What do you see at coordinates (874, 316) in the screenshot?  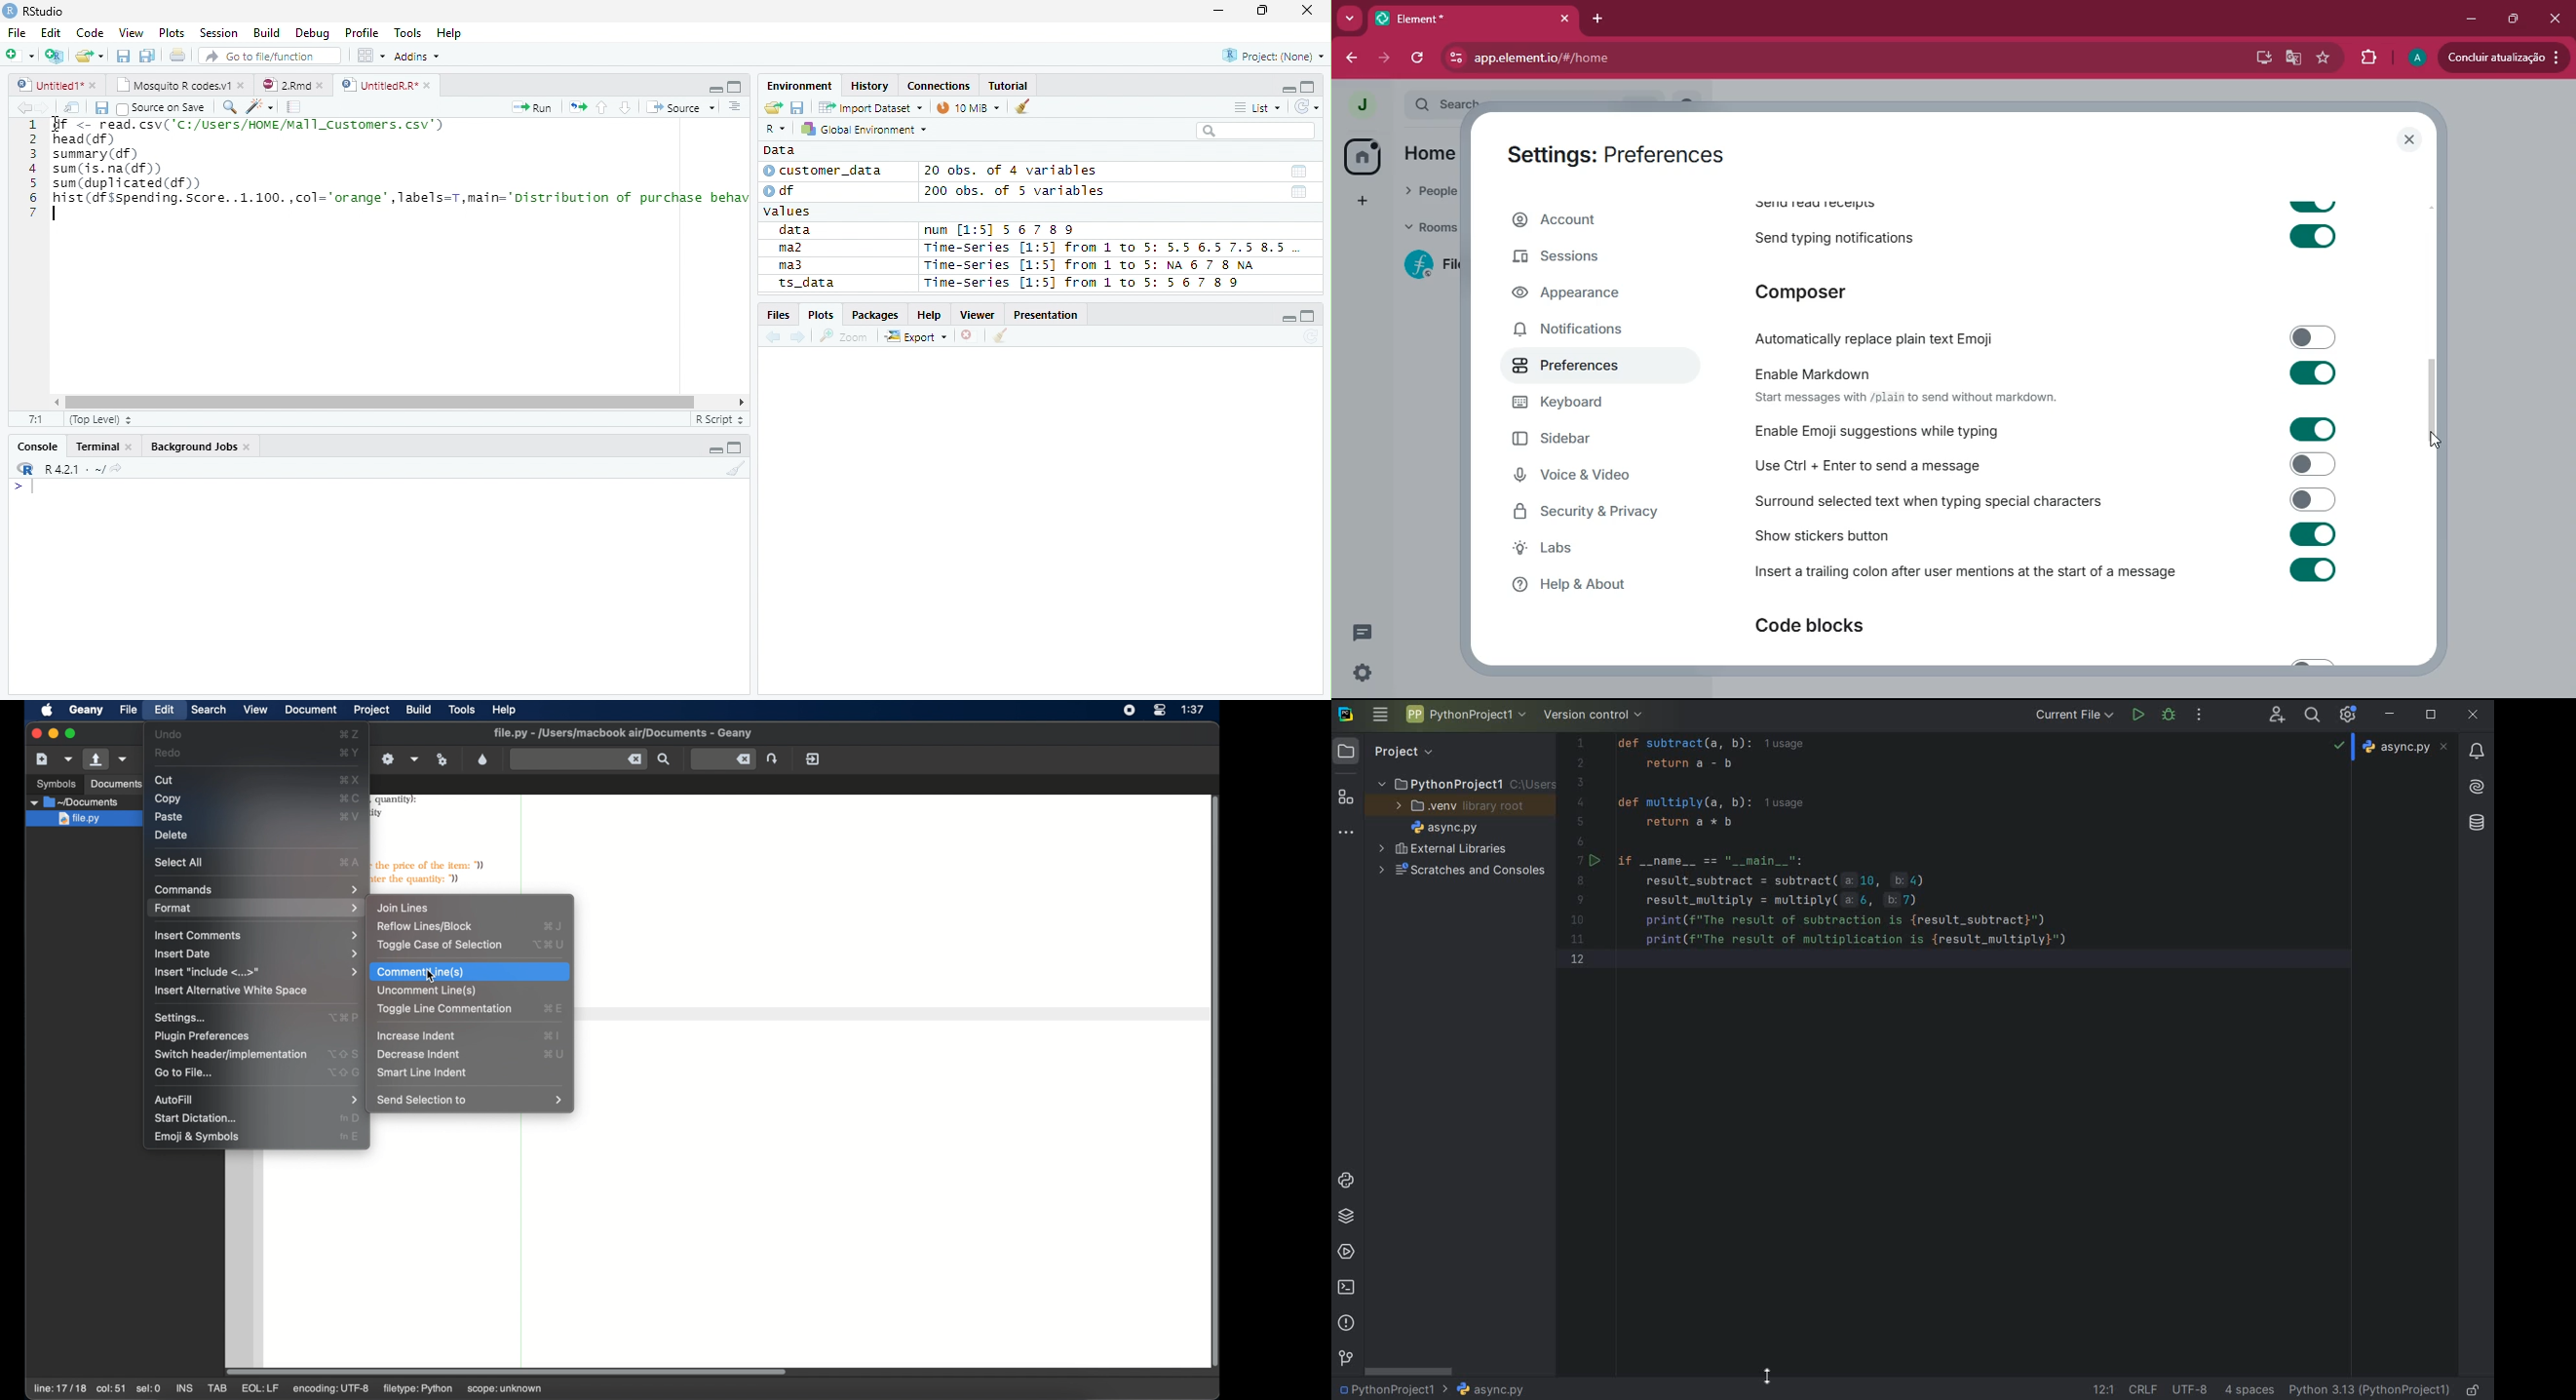 I see `Packages` at bounding box center [874, 316].